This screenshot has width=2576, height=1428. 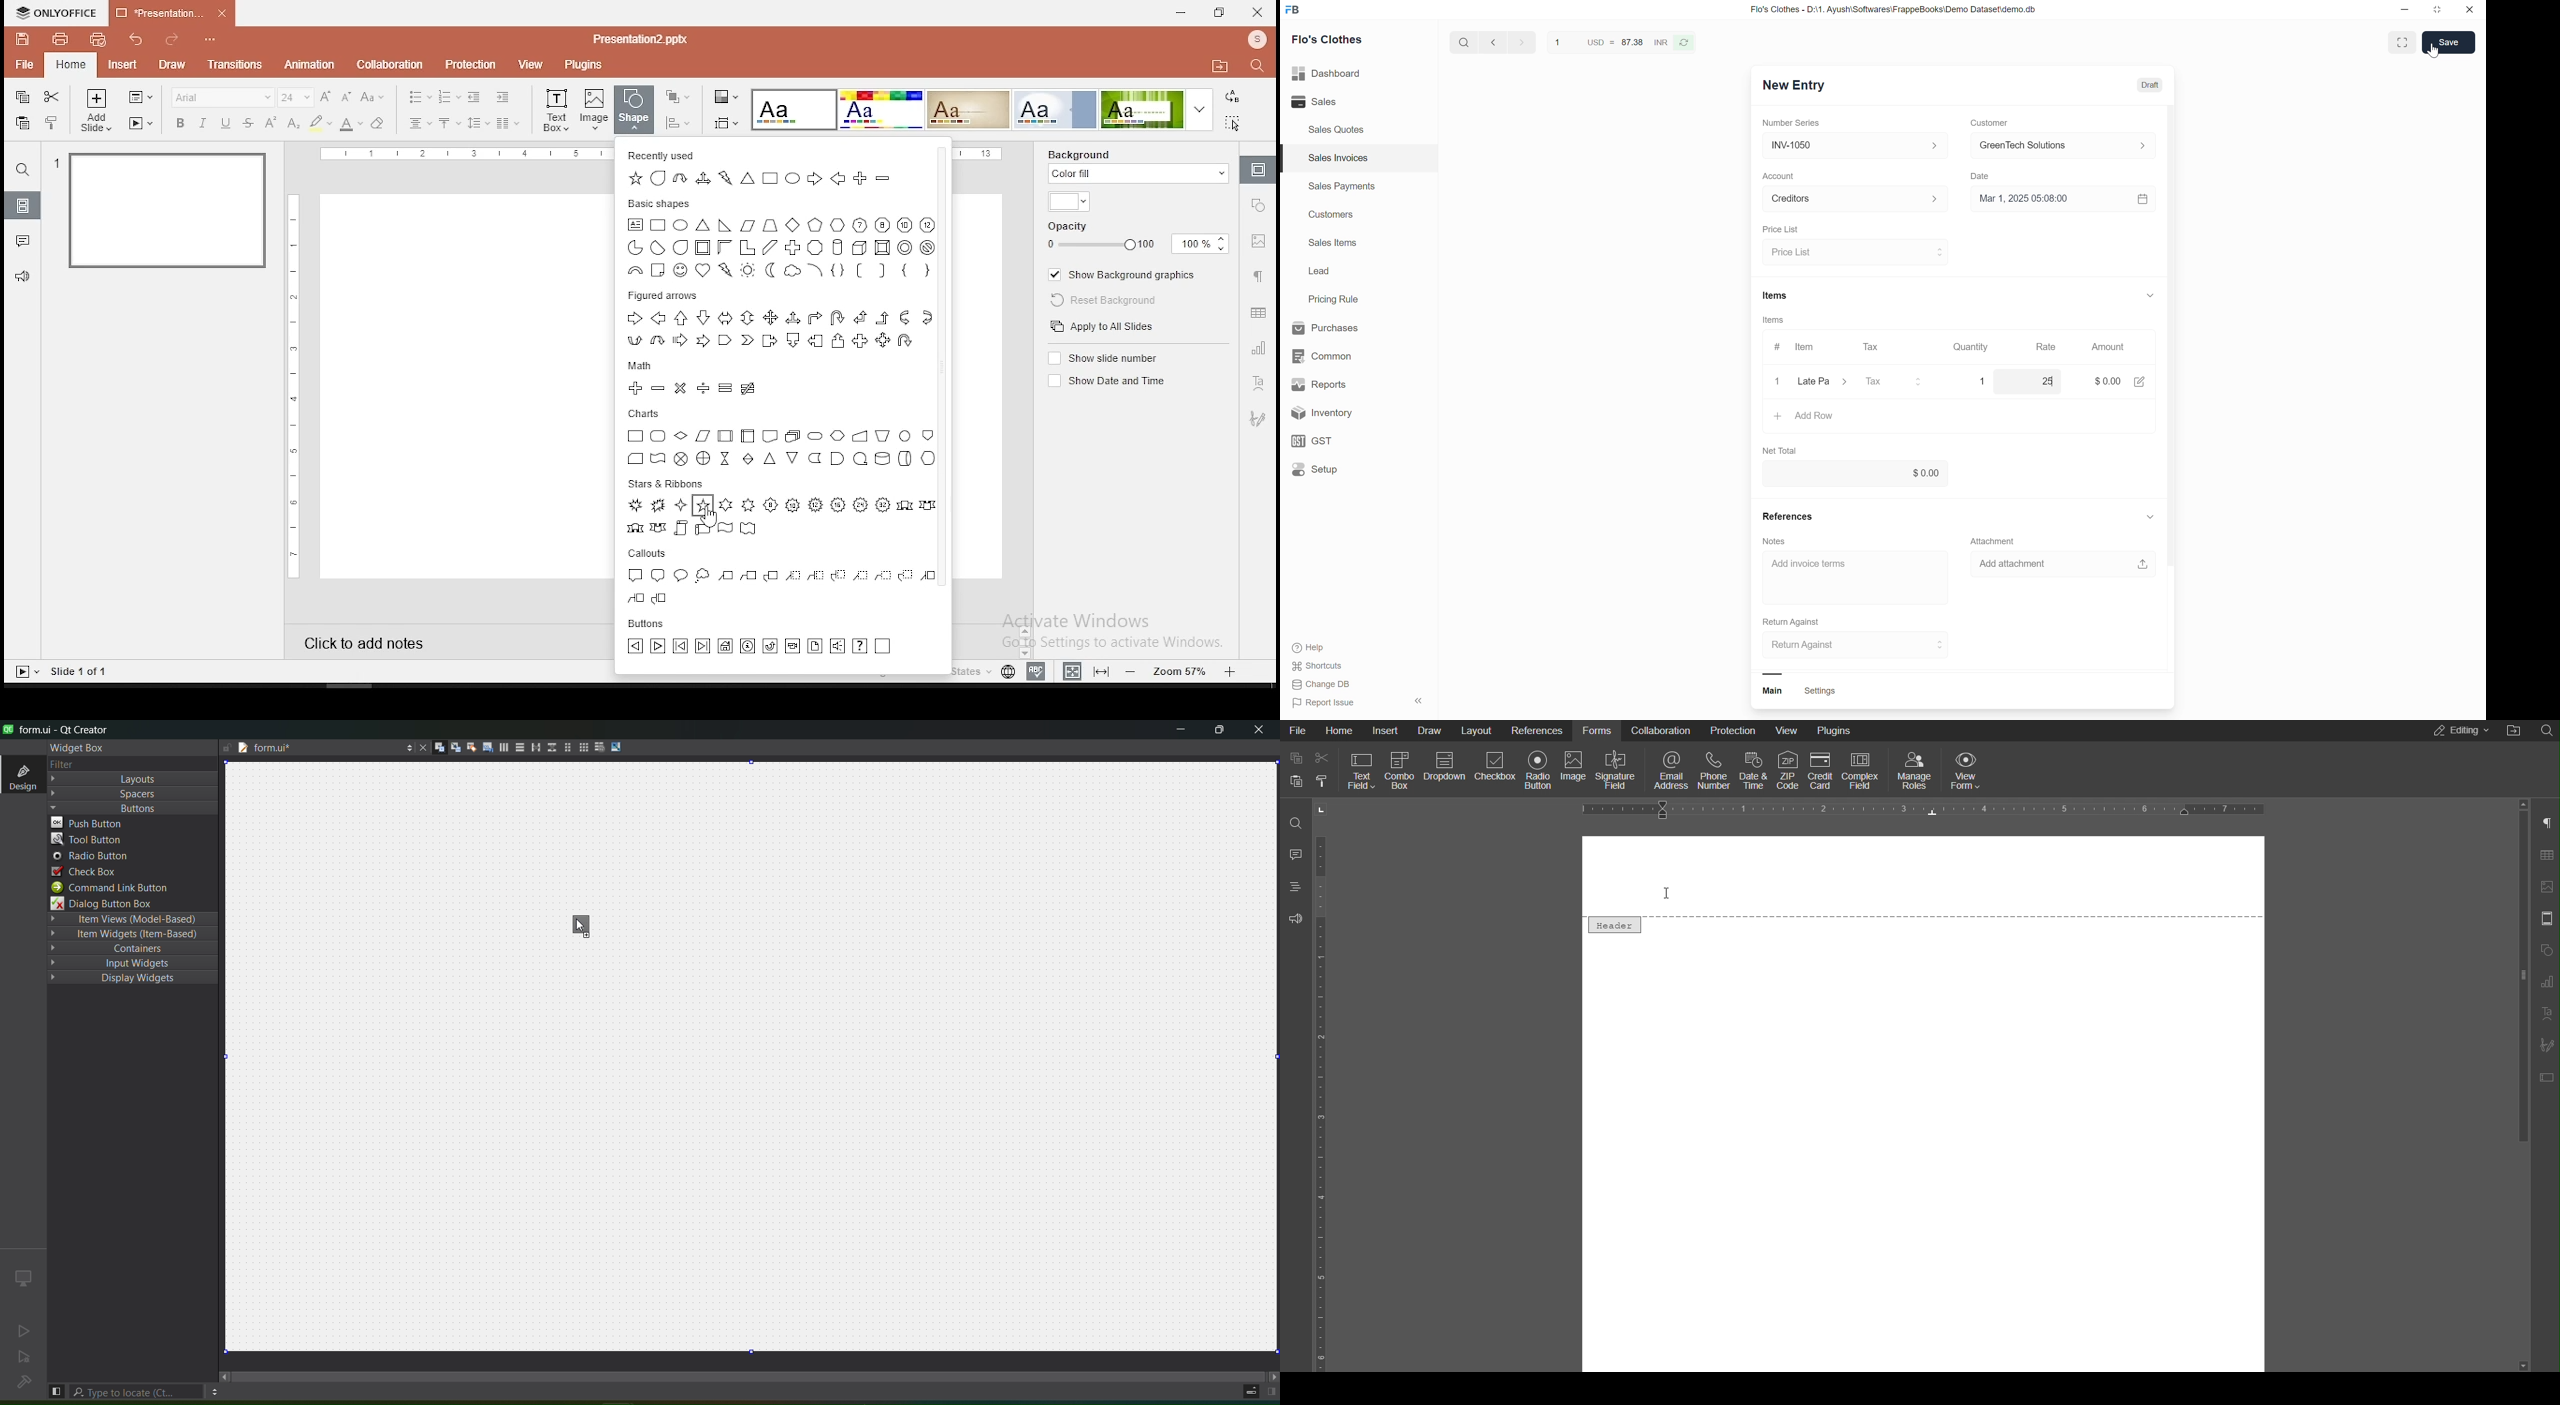 I want to click on net total input box, so click(x=1949, y=473).